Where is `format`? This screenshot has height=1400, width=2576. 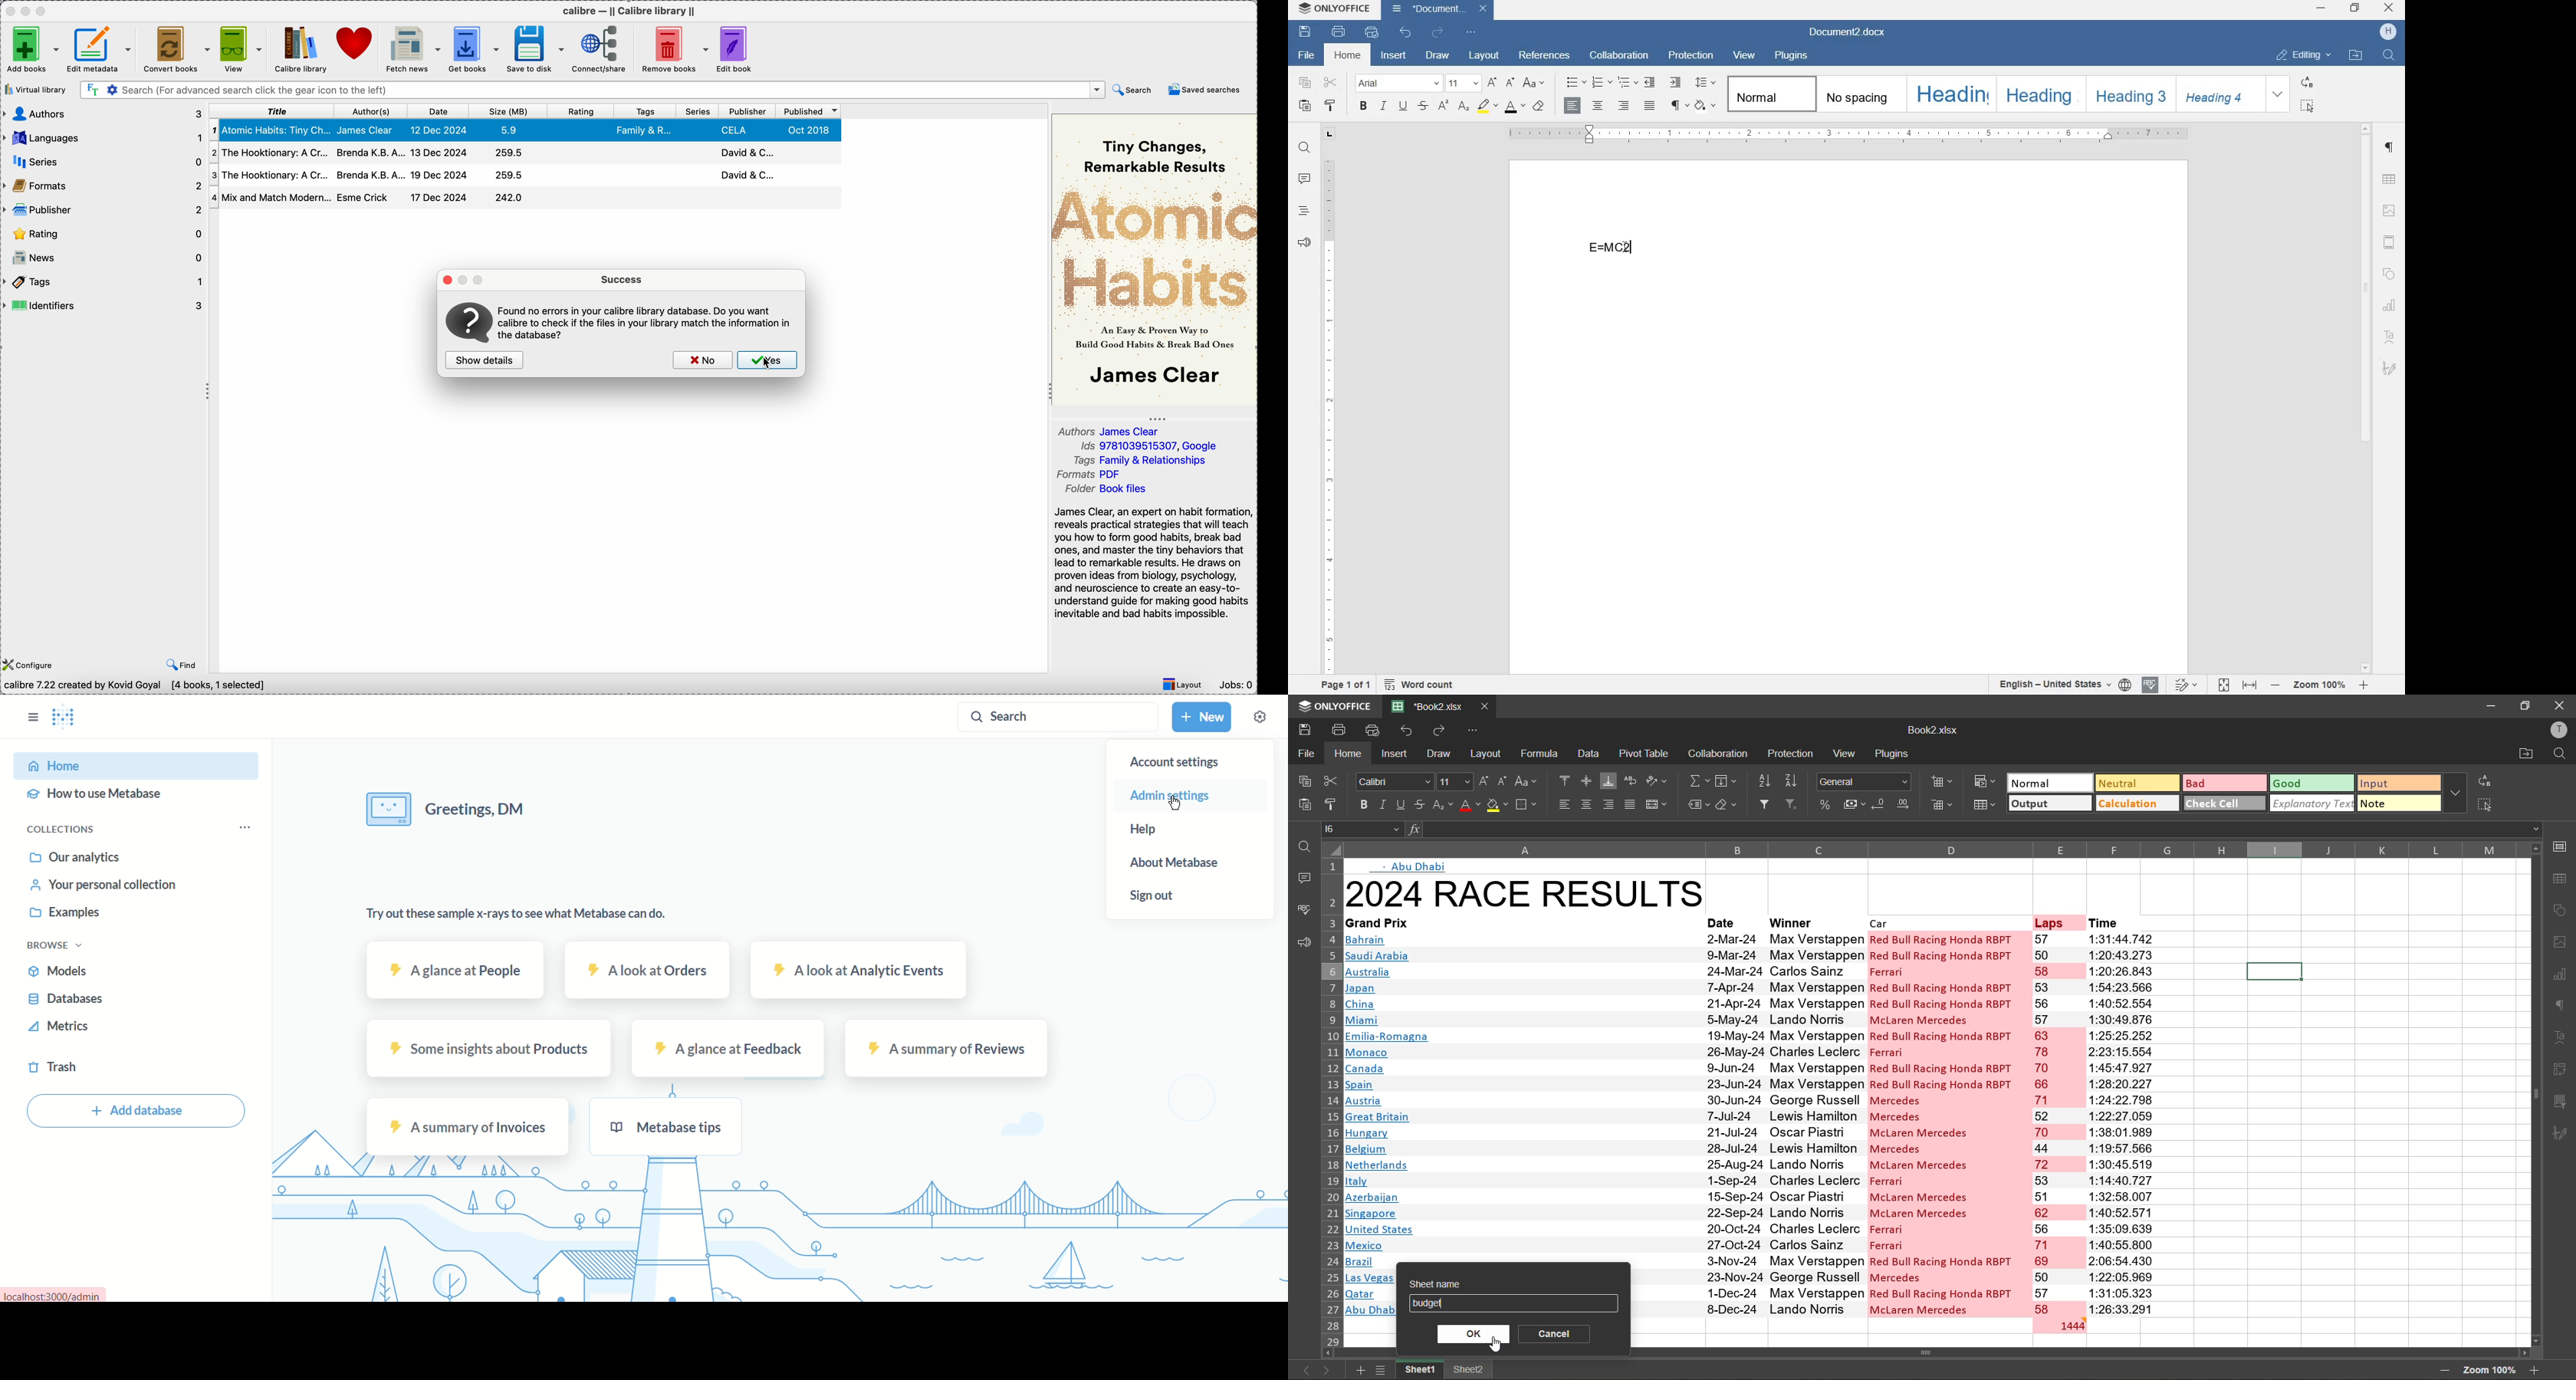 format is located at coordinates (1091, 474).